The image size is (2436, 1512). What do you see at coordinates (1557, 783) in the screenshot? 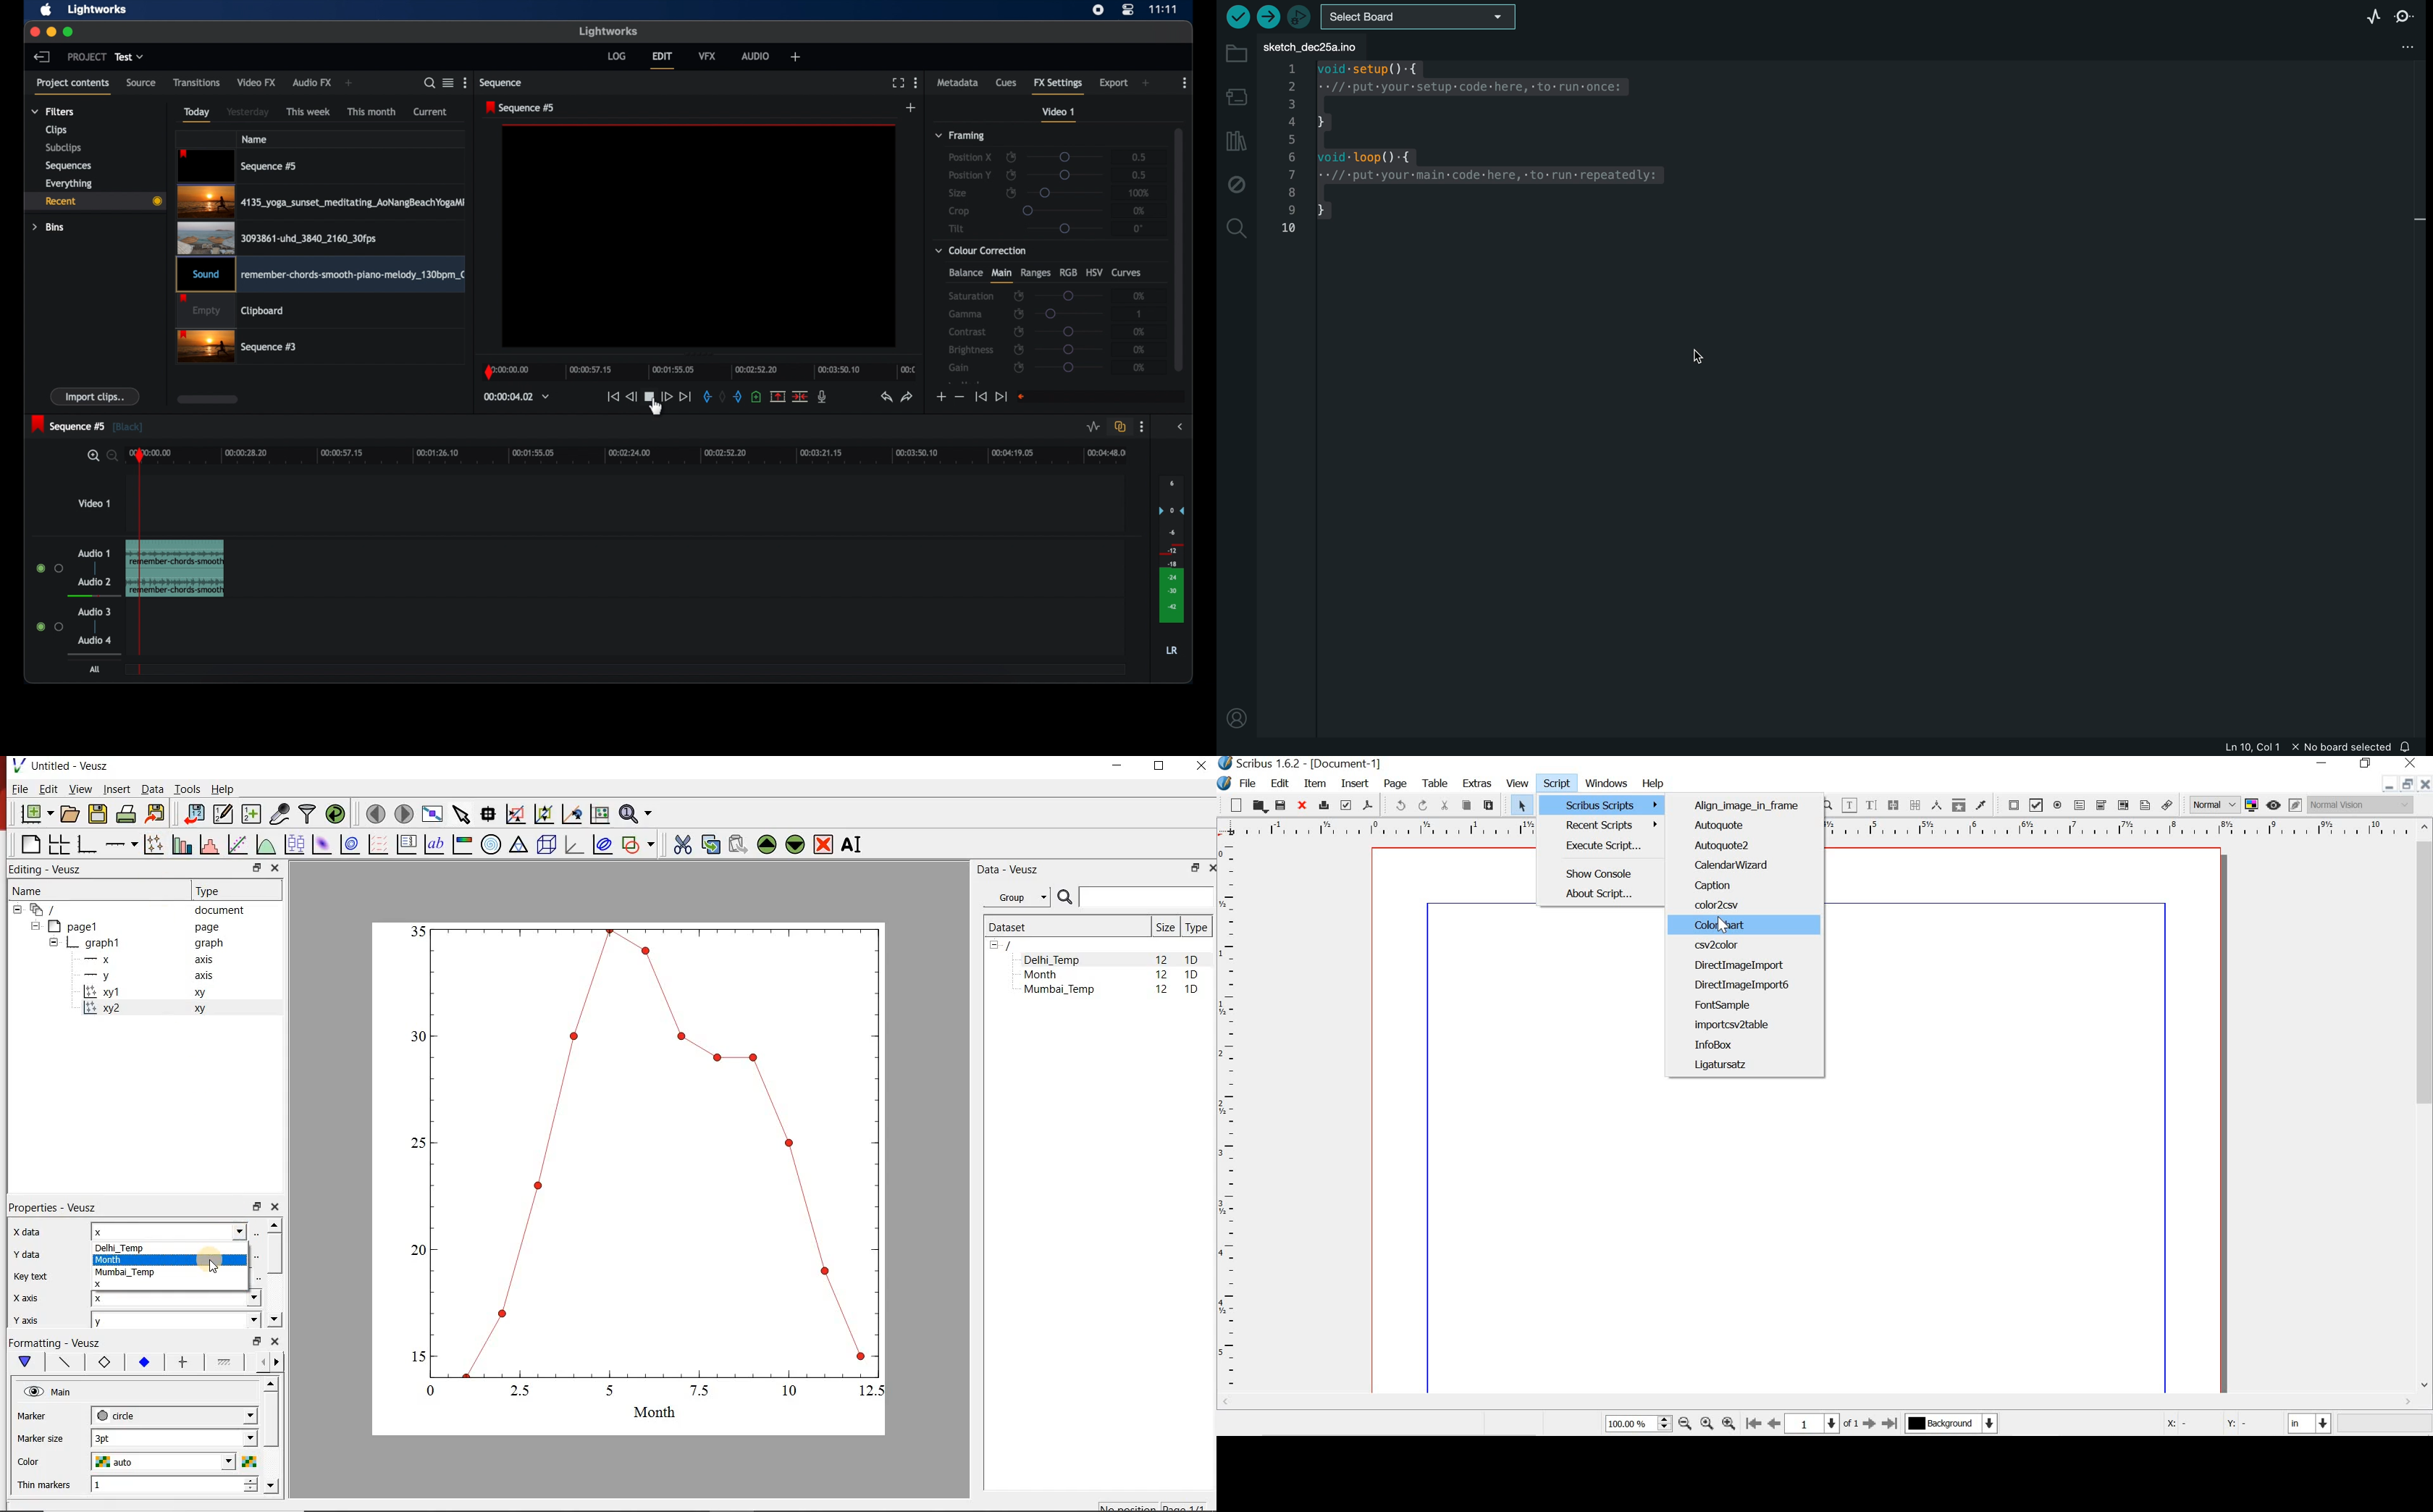
I see `script` at bounding box center [1557, 783].